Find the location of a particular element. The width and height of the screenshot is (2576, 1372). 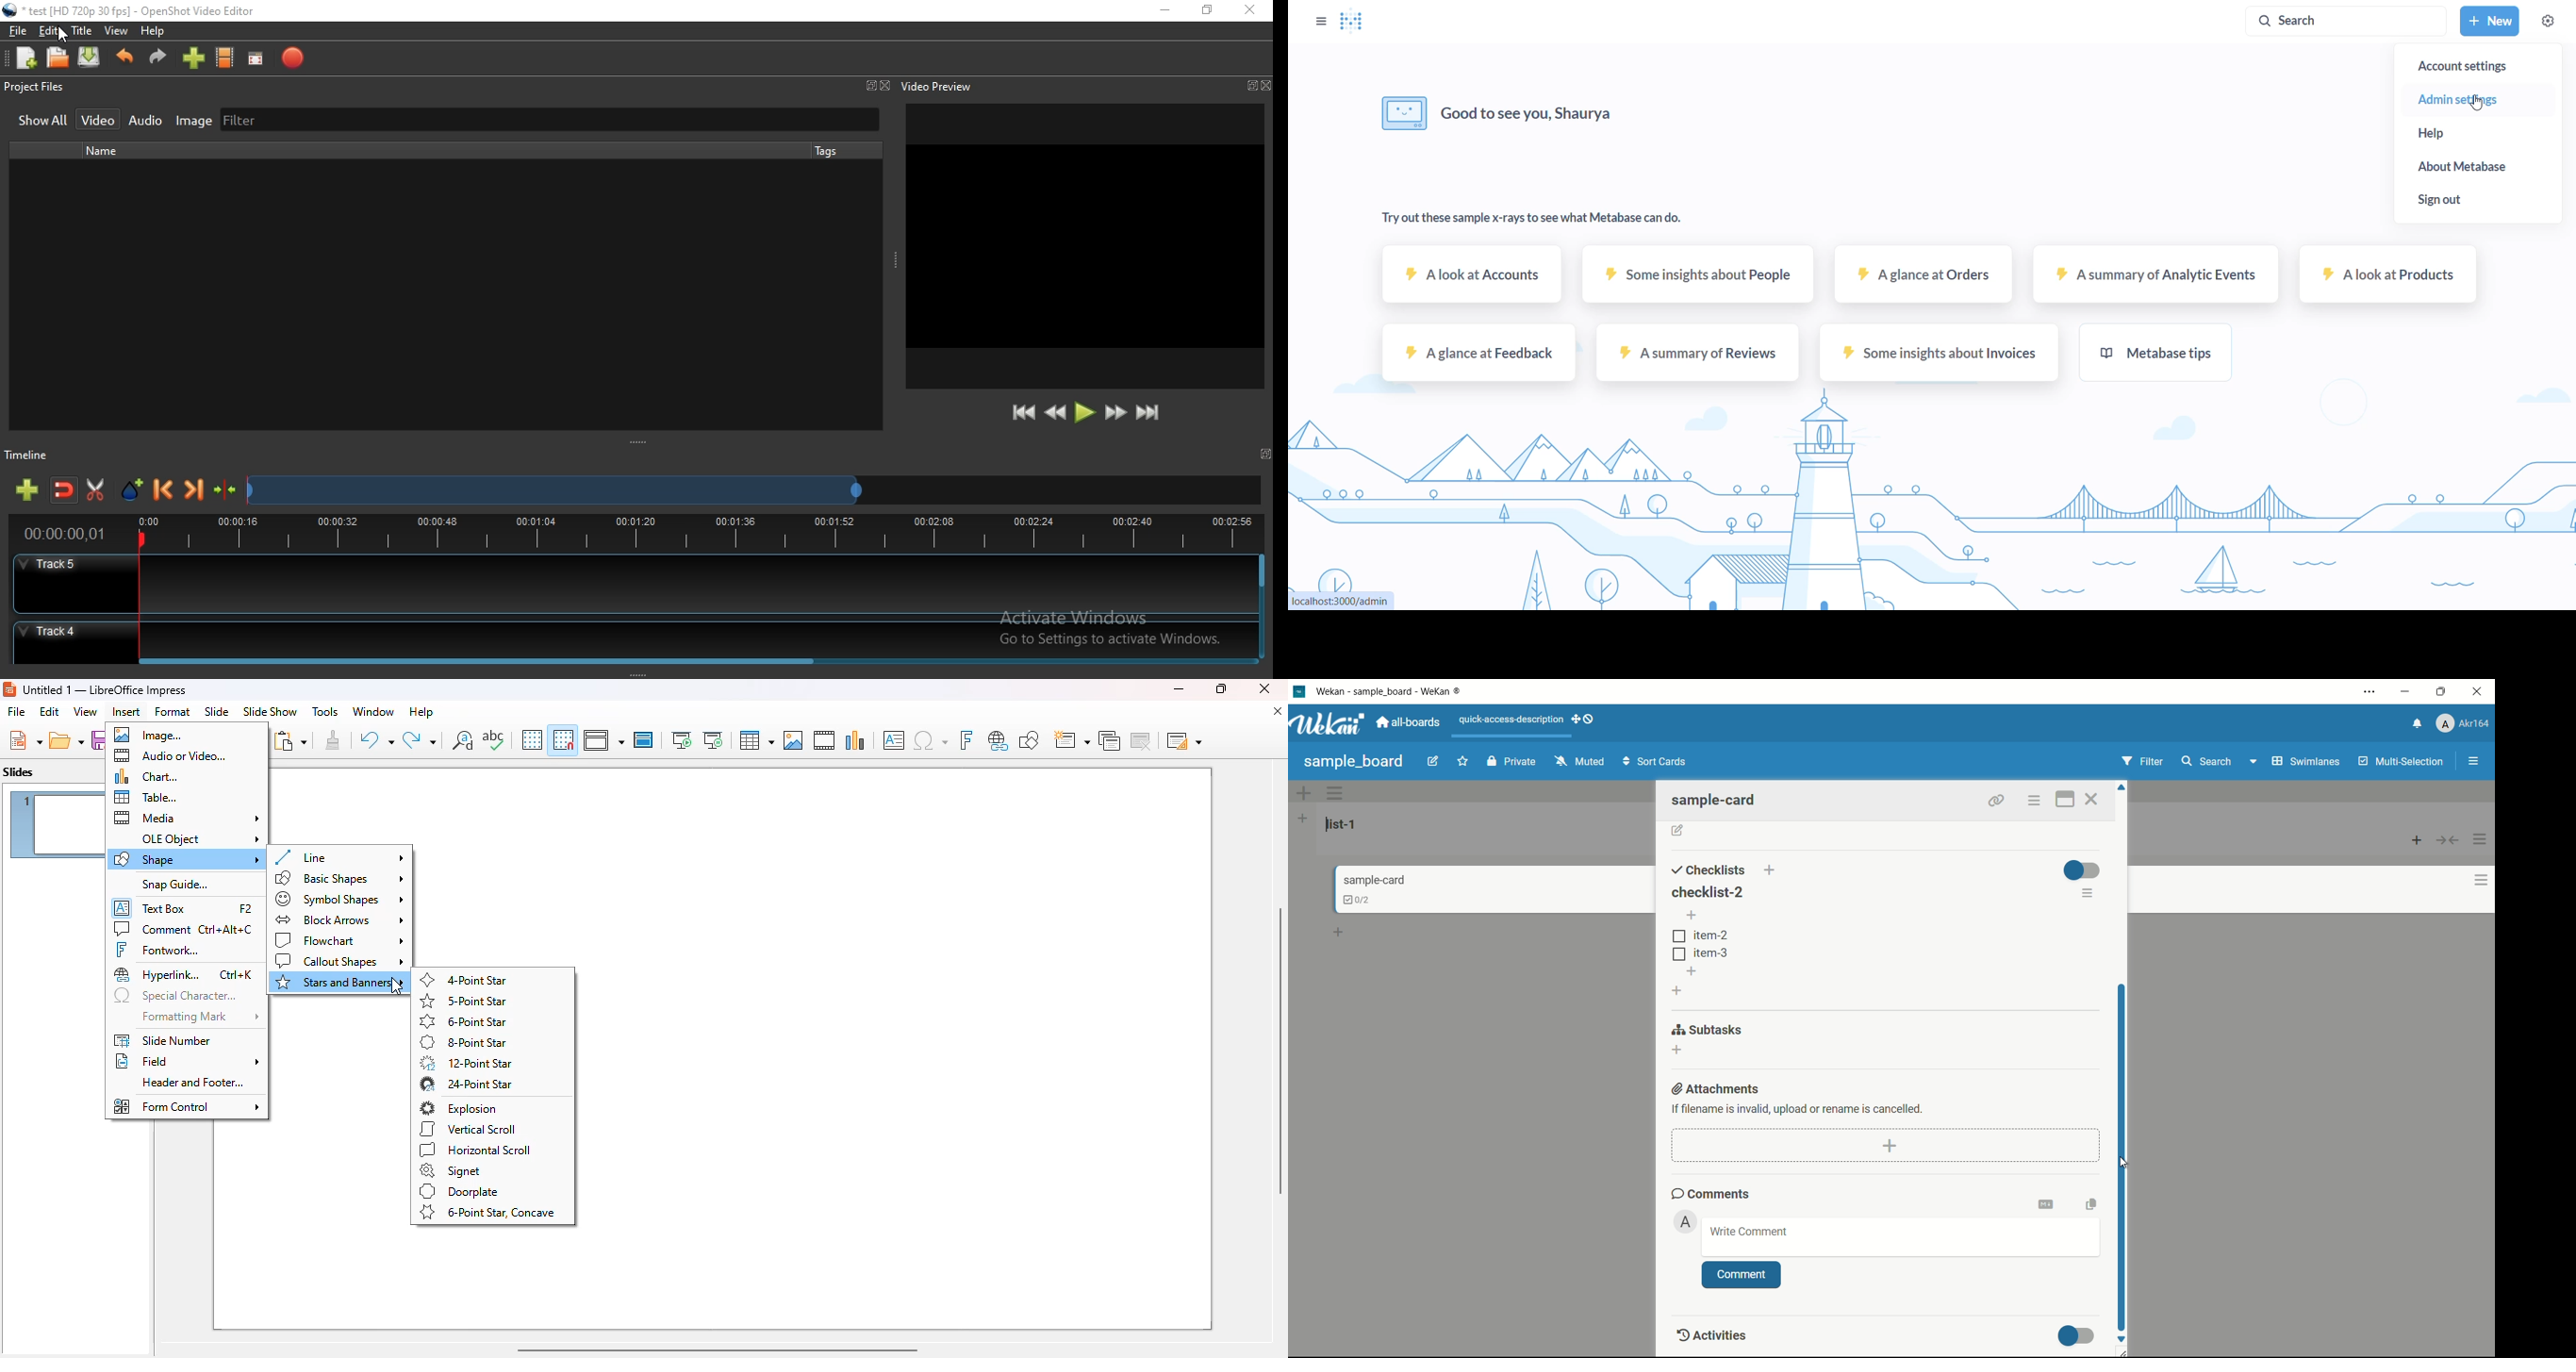

clone formatting is located at coordinates (334, 740).